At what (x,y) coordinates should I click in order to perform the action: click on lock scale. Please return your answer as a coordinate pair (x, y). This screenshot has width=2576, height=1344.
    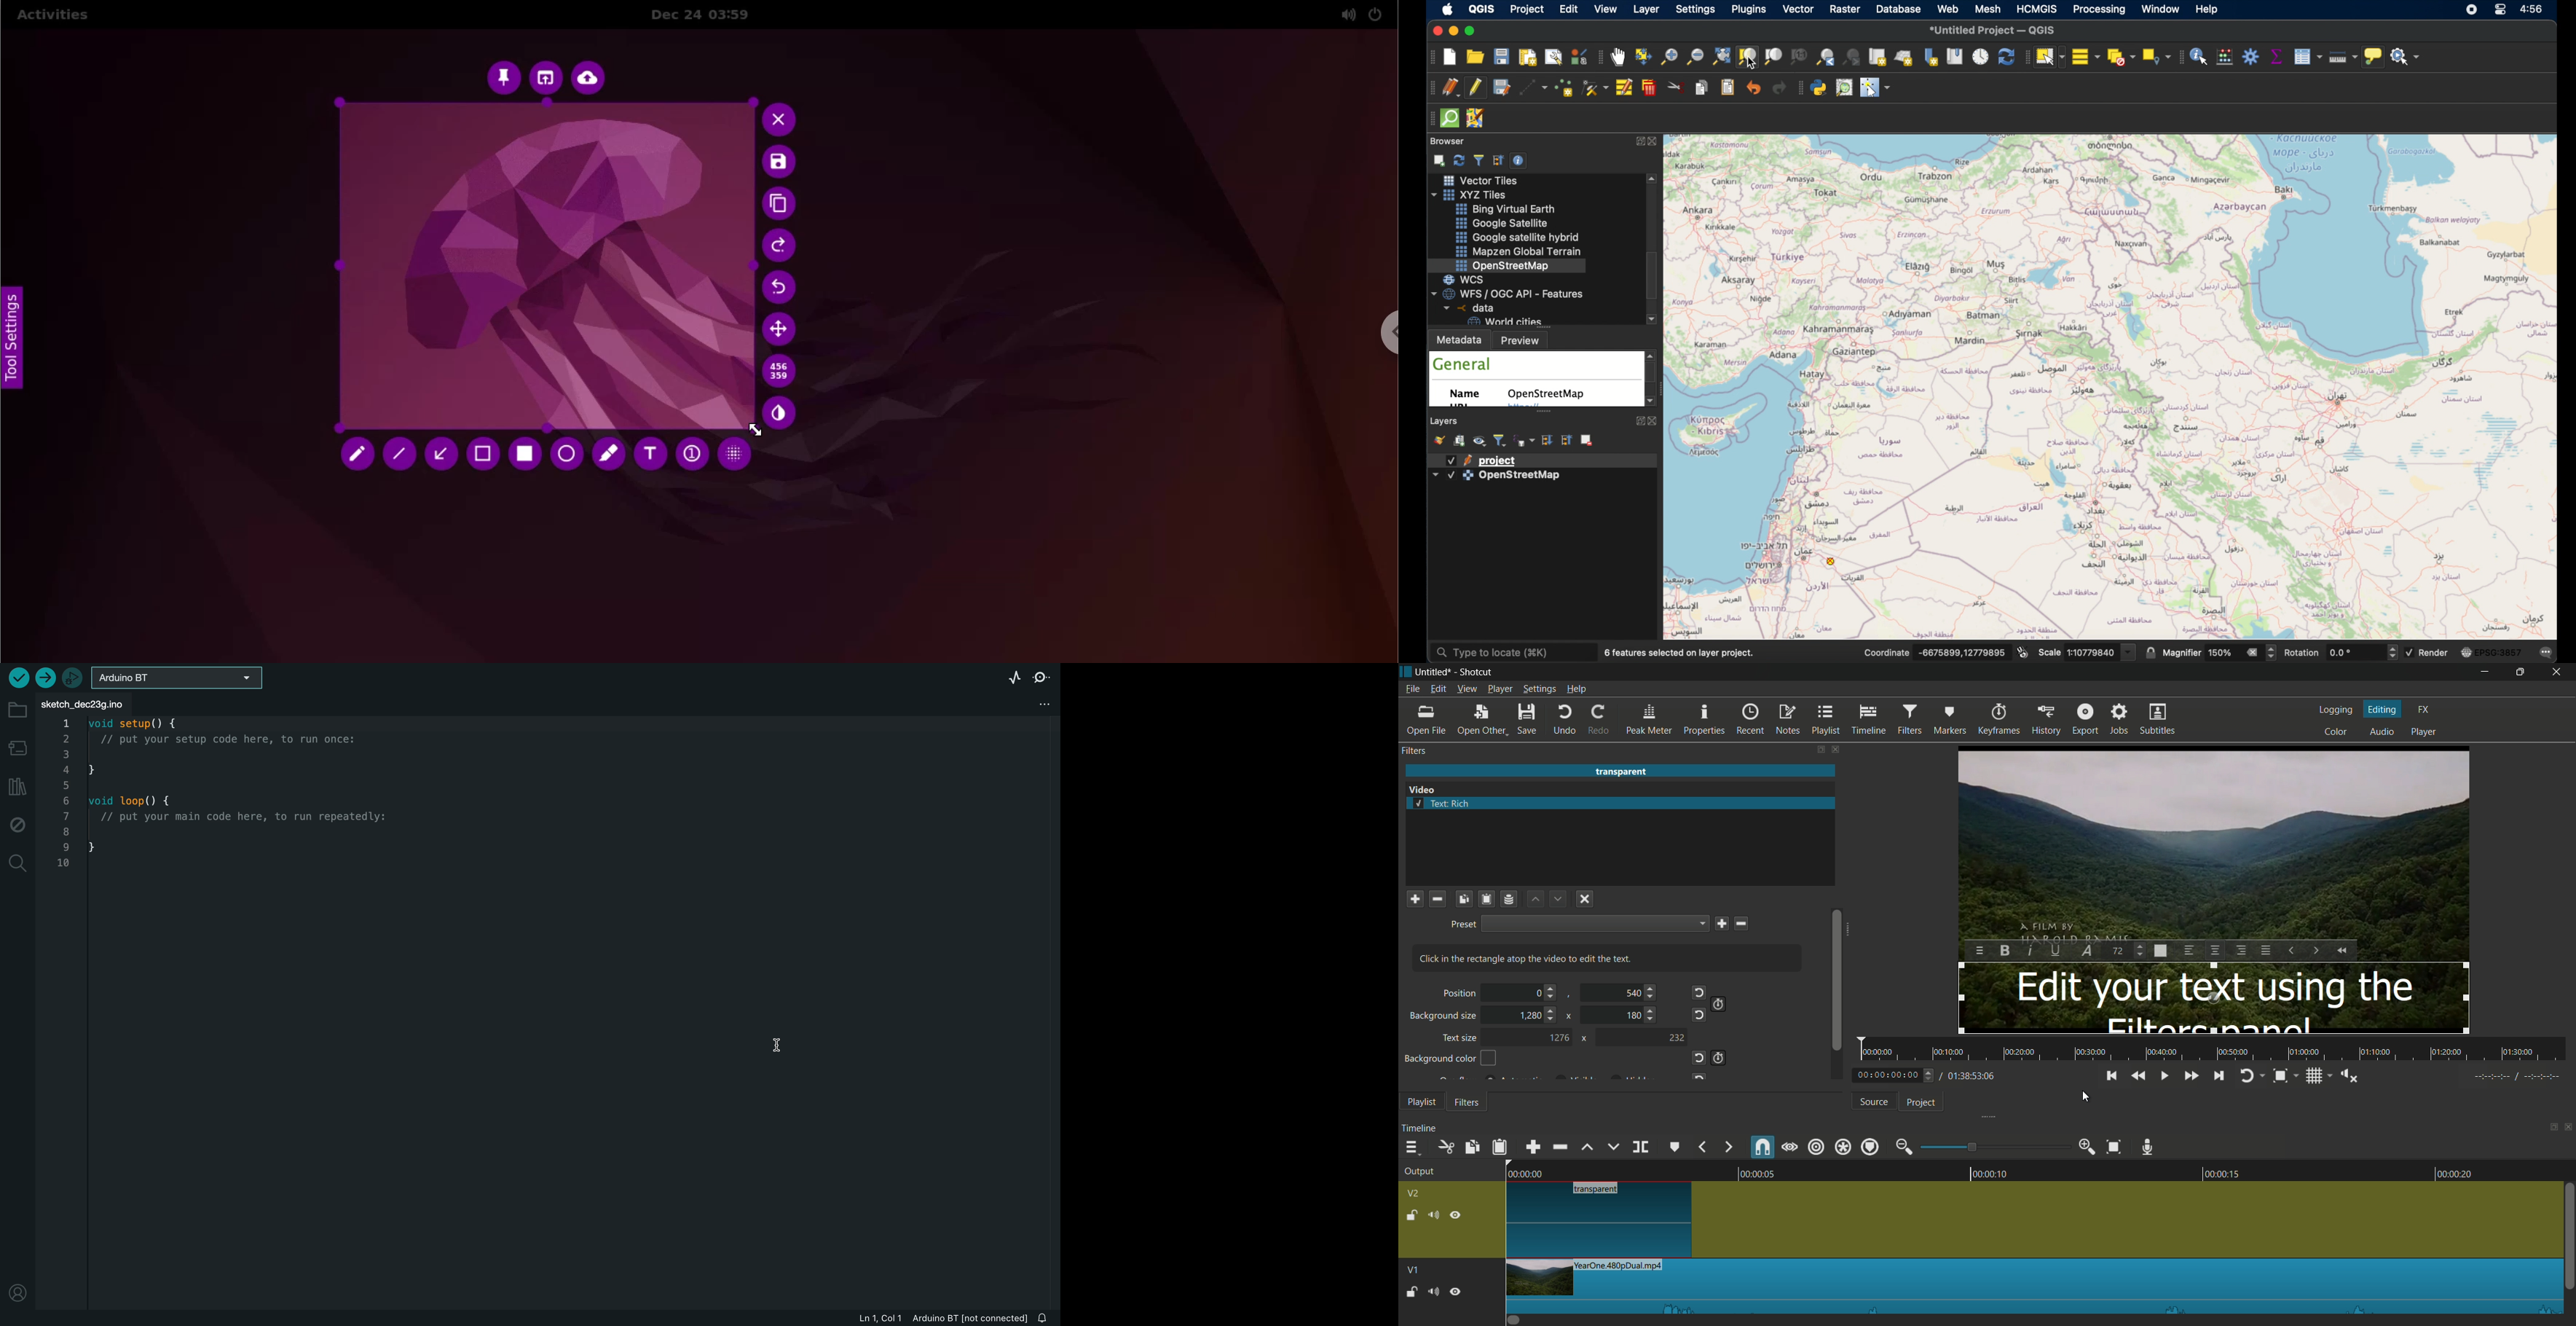
    Looking at the image, I should click on (2151, 652).